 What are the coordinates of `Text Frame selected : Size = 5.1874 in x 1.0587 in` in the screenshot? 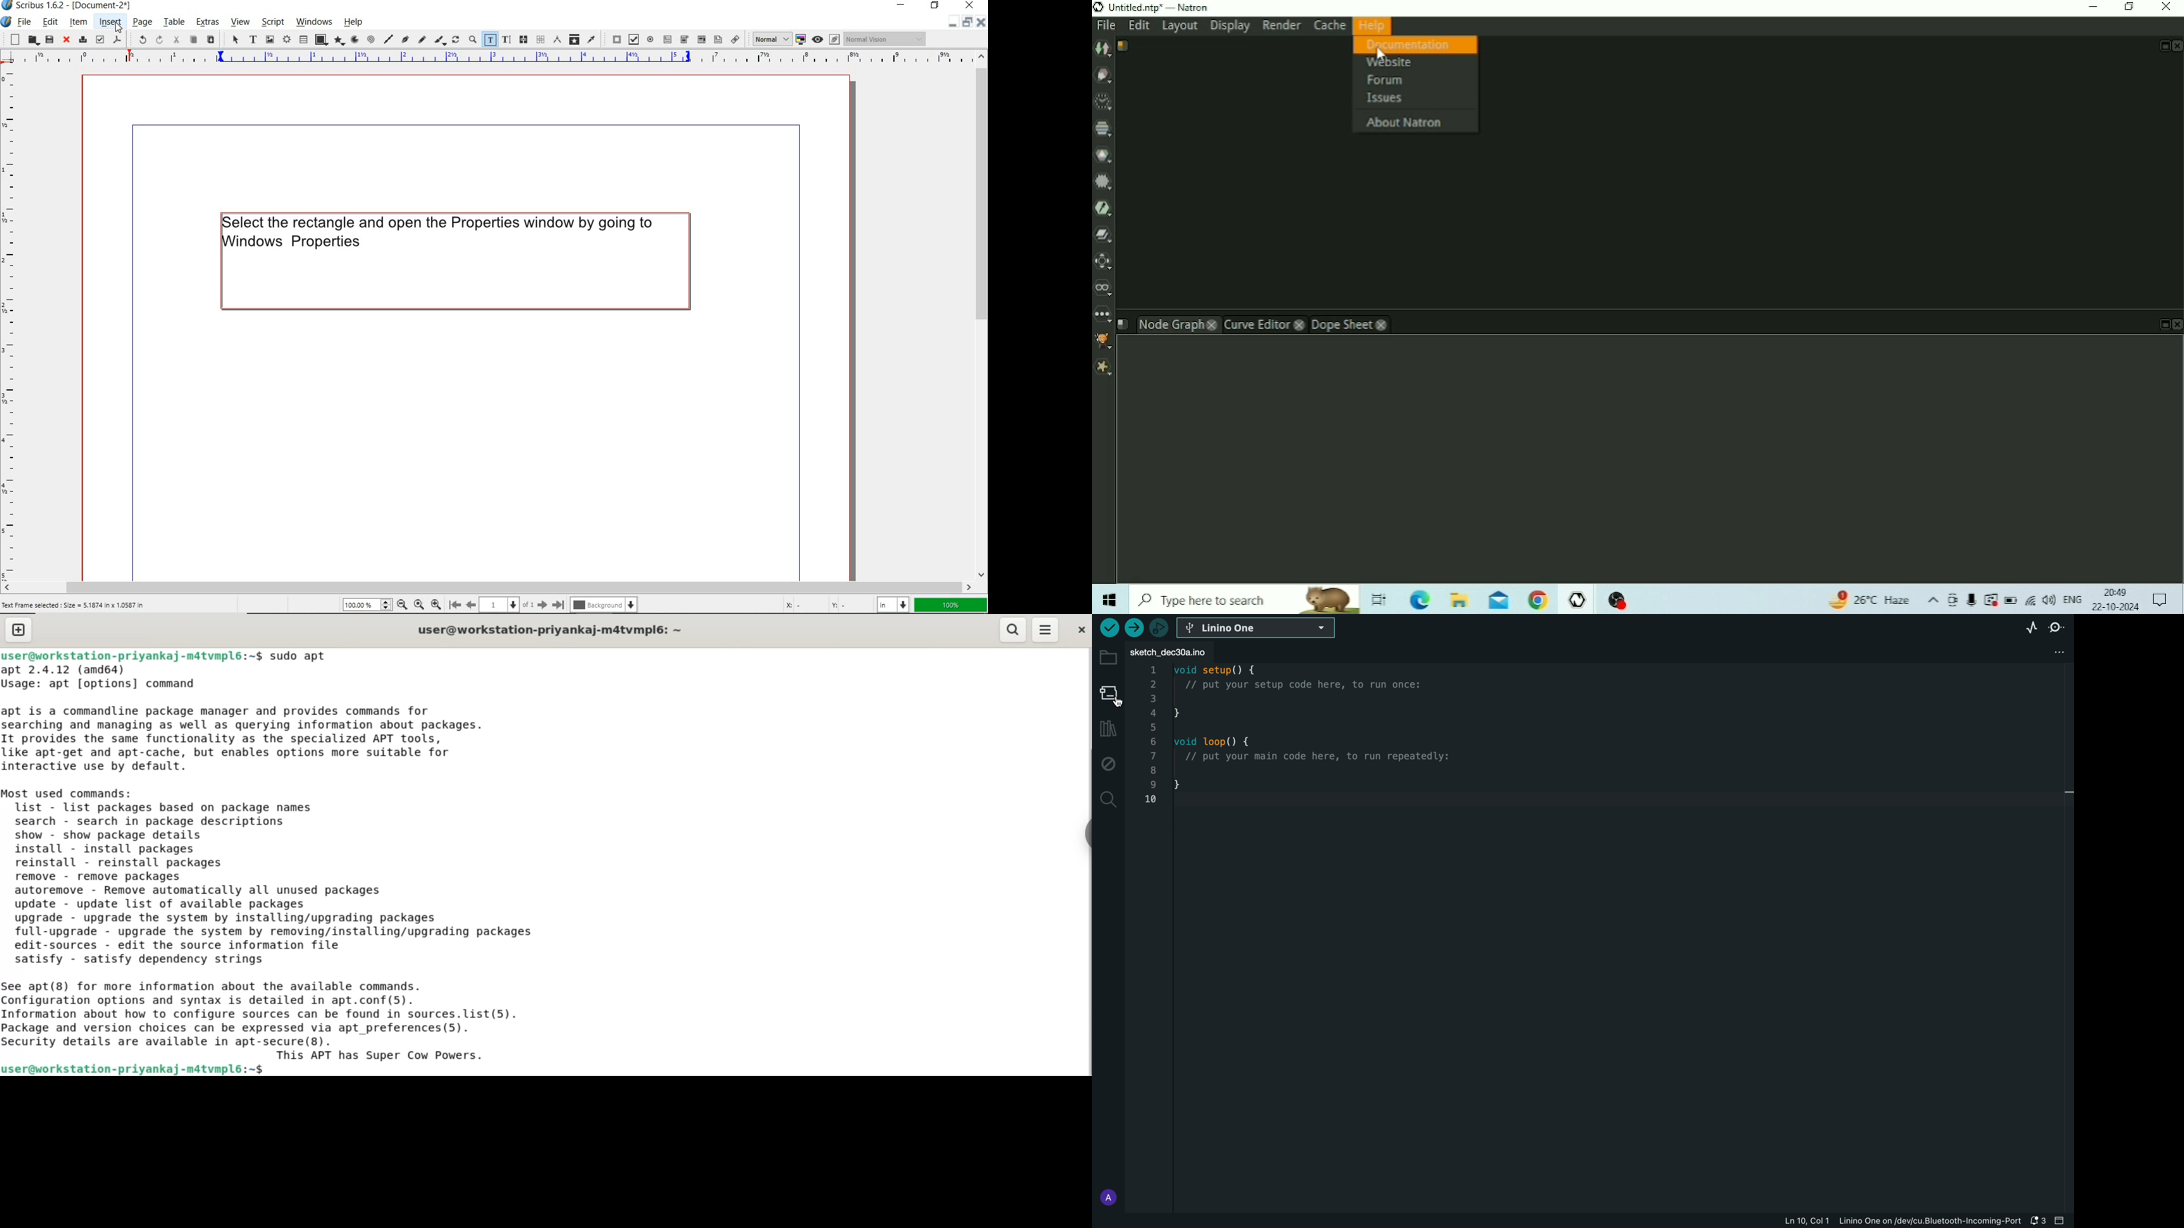 It's located at (89, 605).